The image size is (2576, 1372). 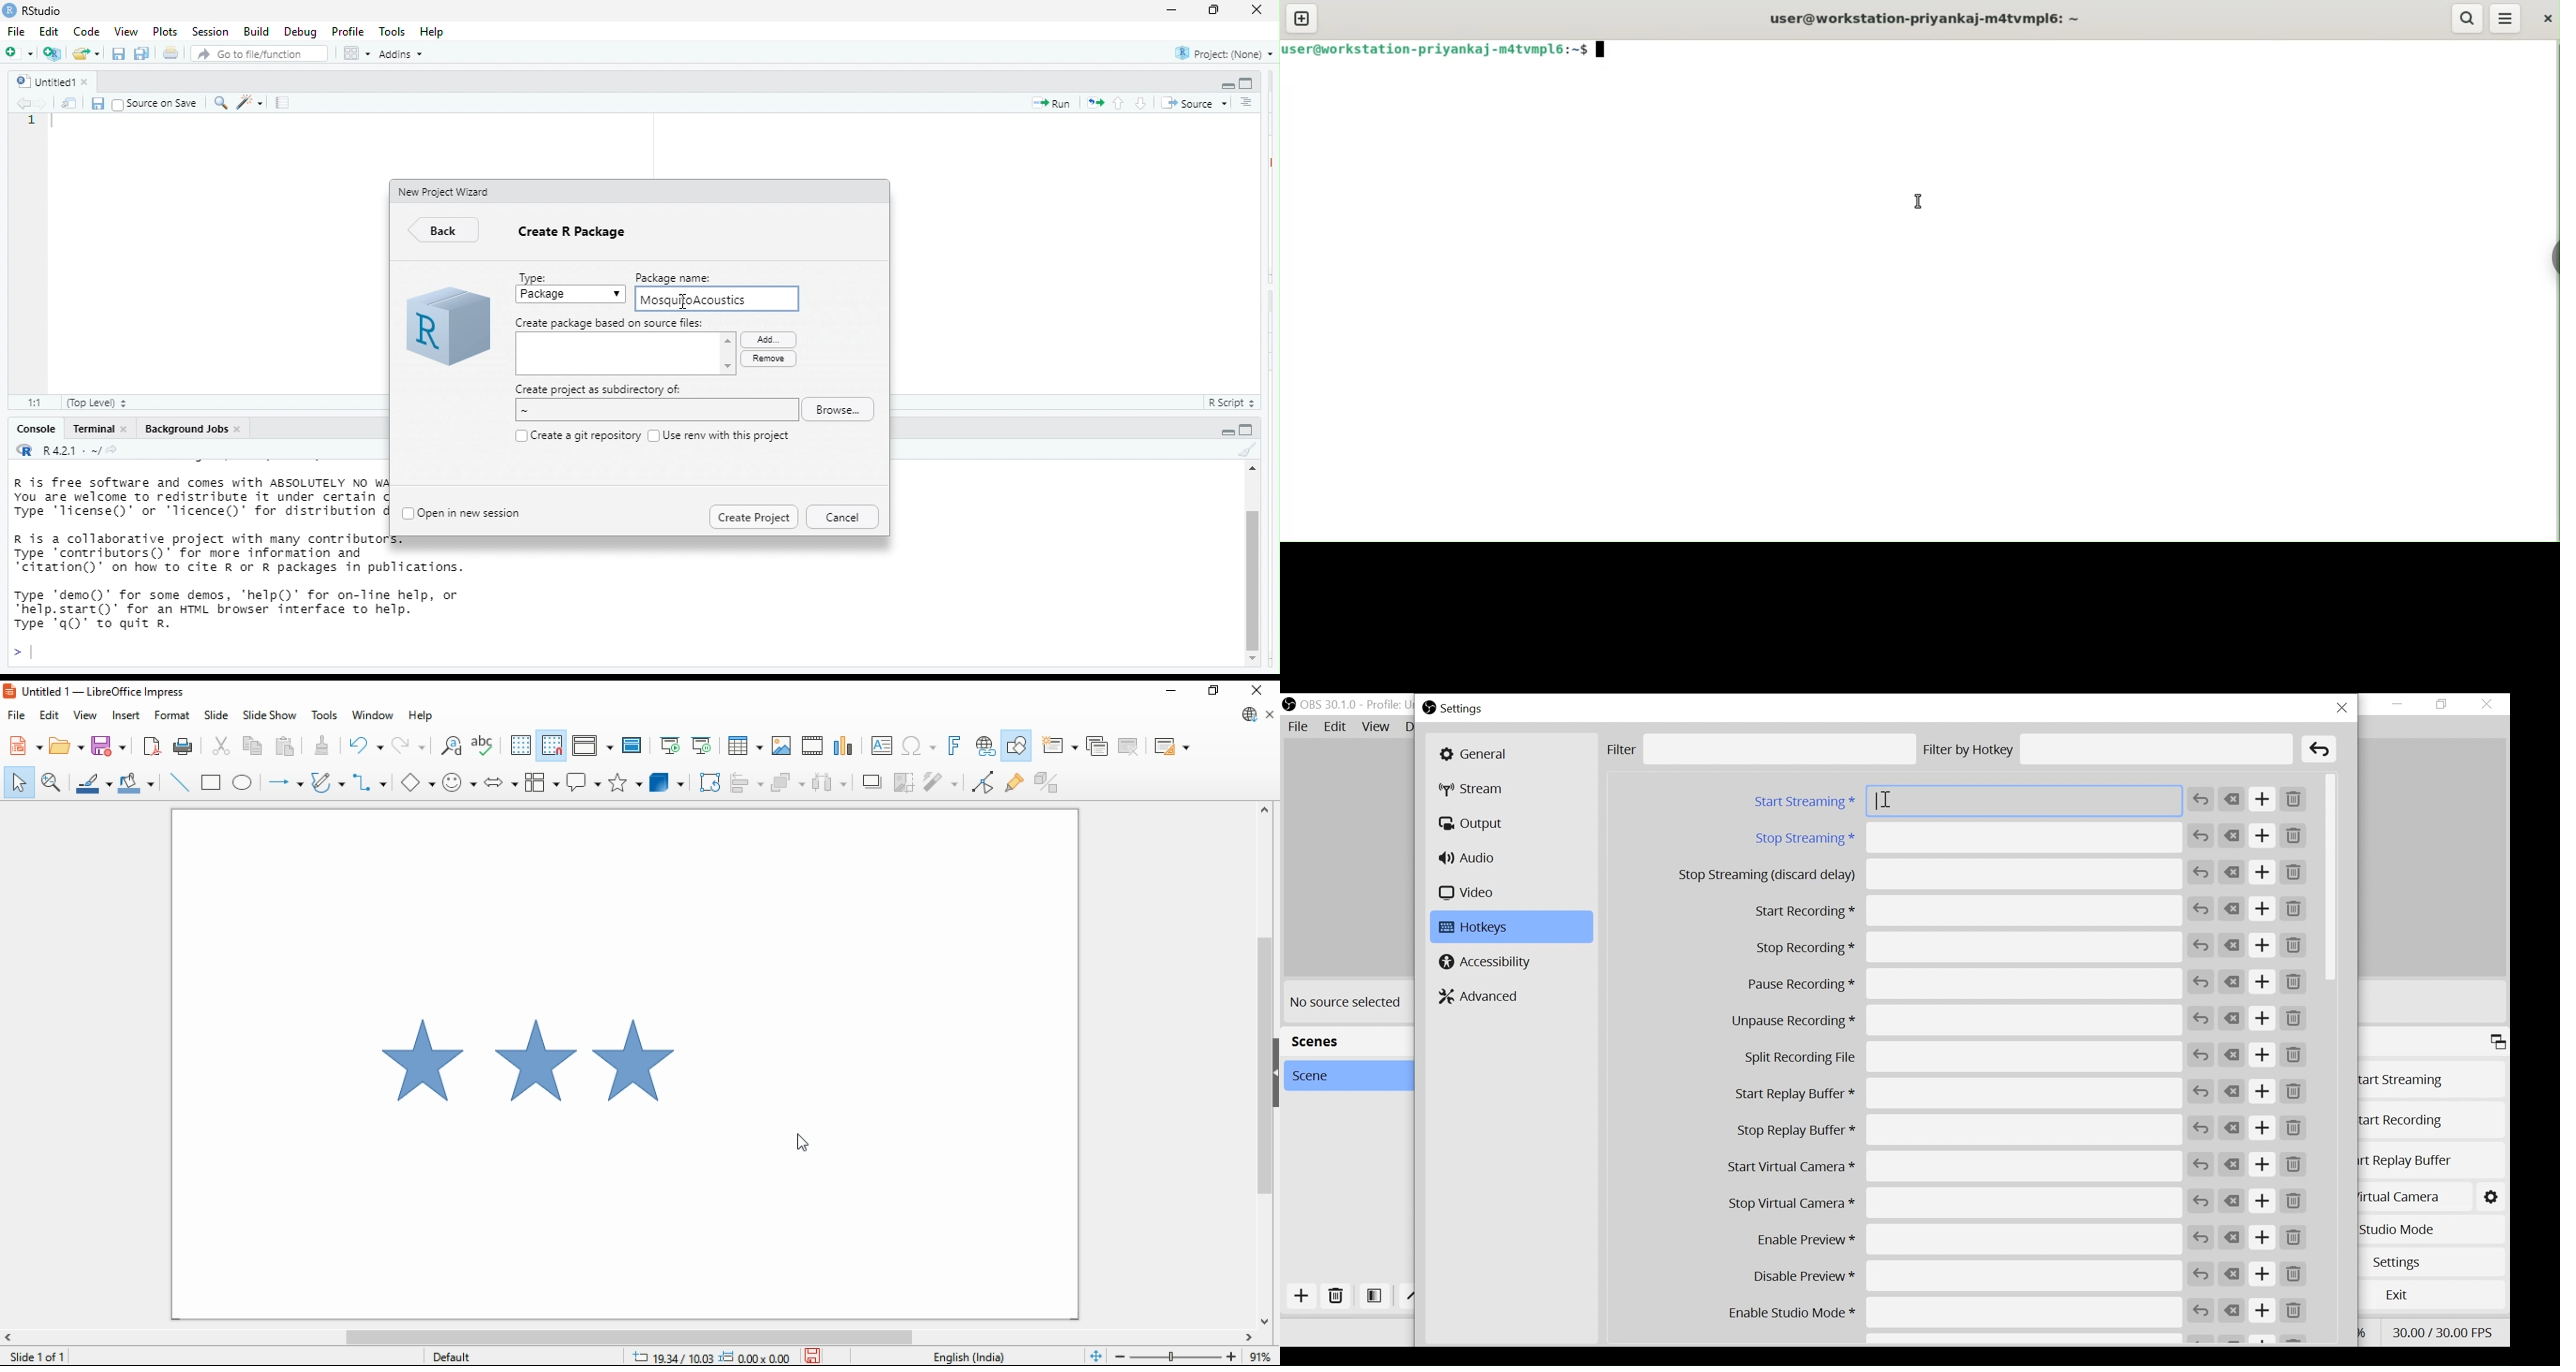 What do you see at coordinates (653, 411) in the screenshot?
I see `~` at bounding box center [653, 411].